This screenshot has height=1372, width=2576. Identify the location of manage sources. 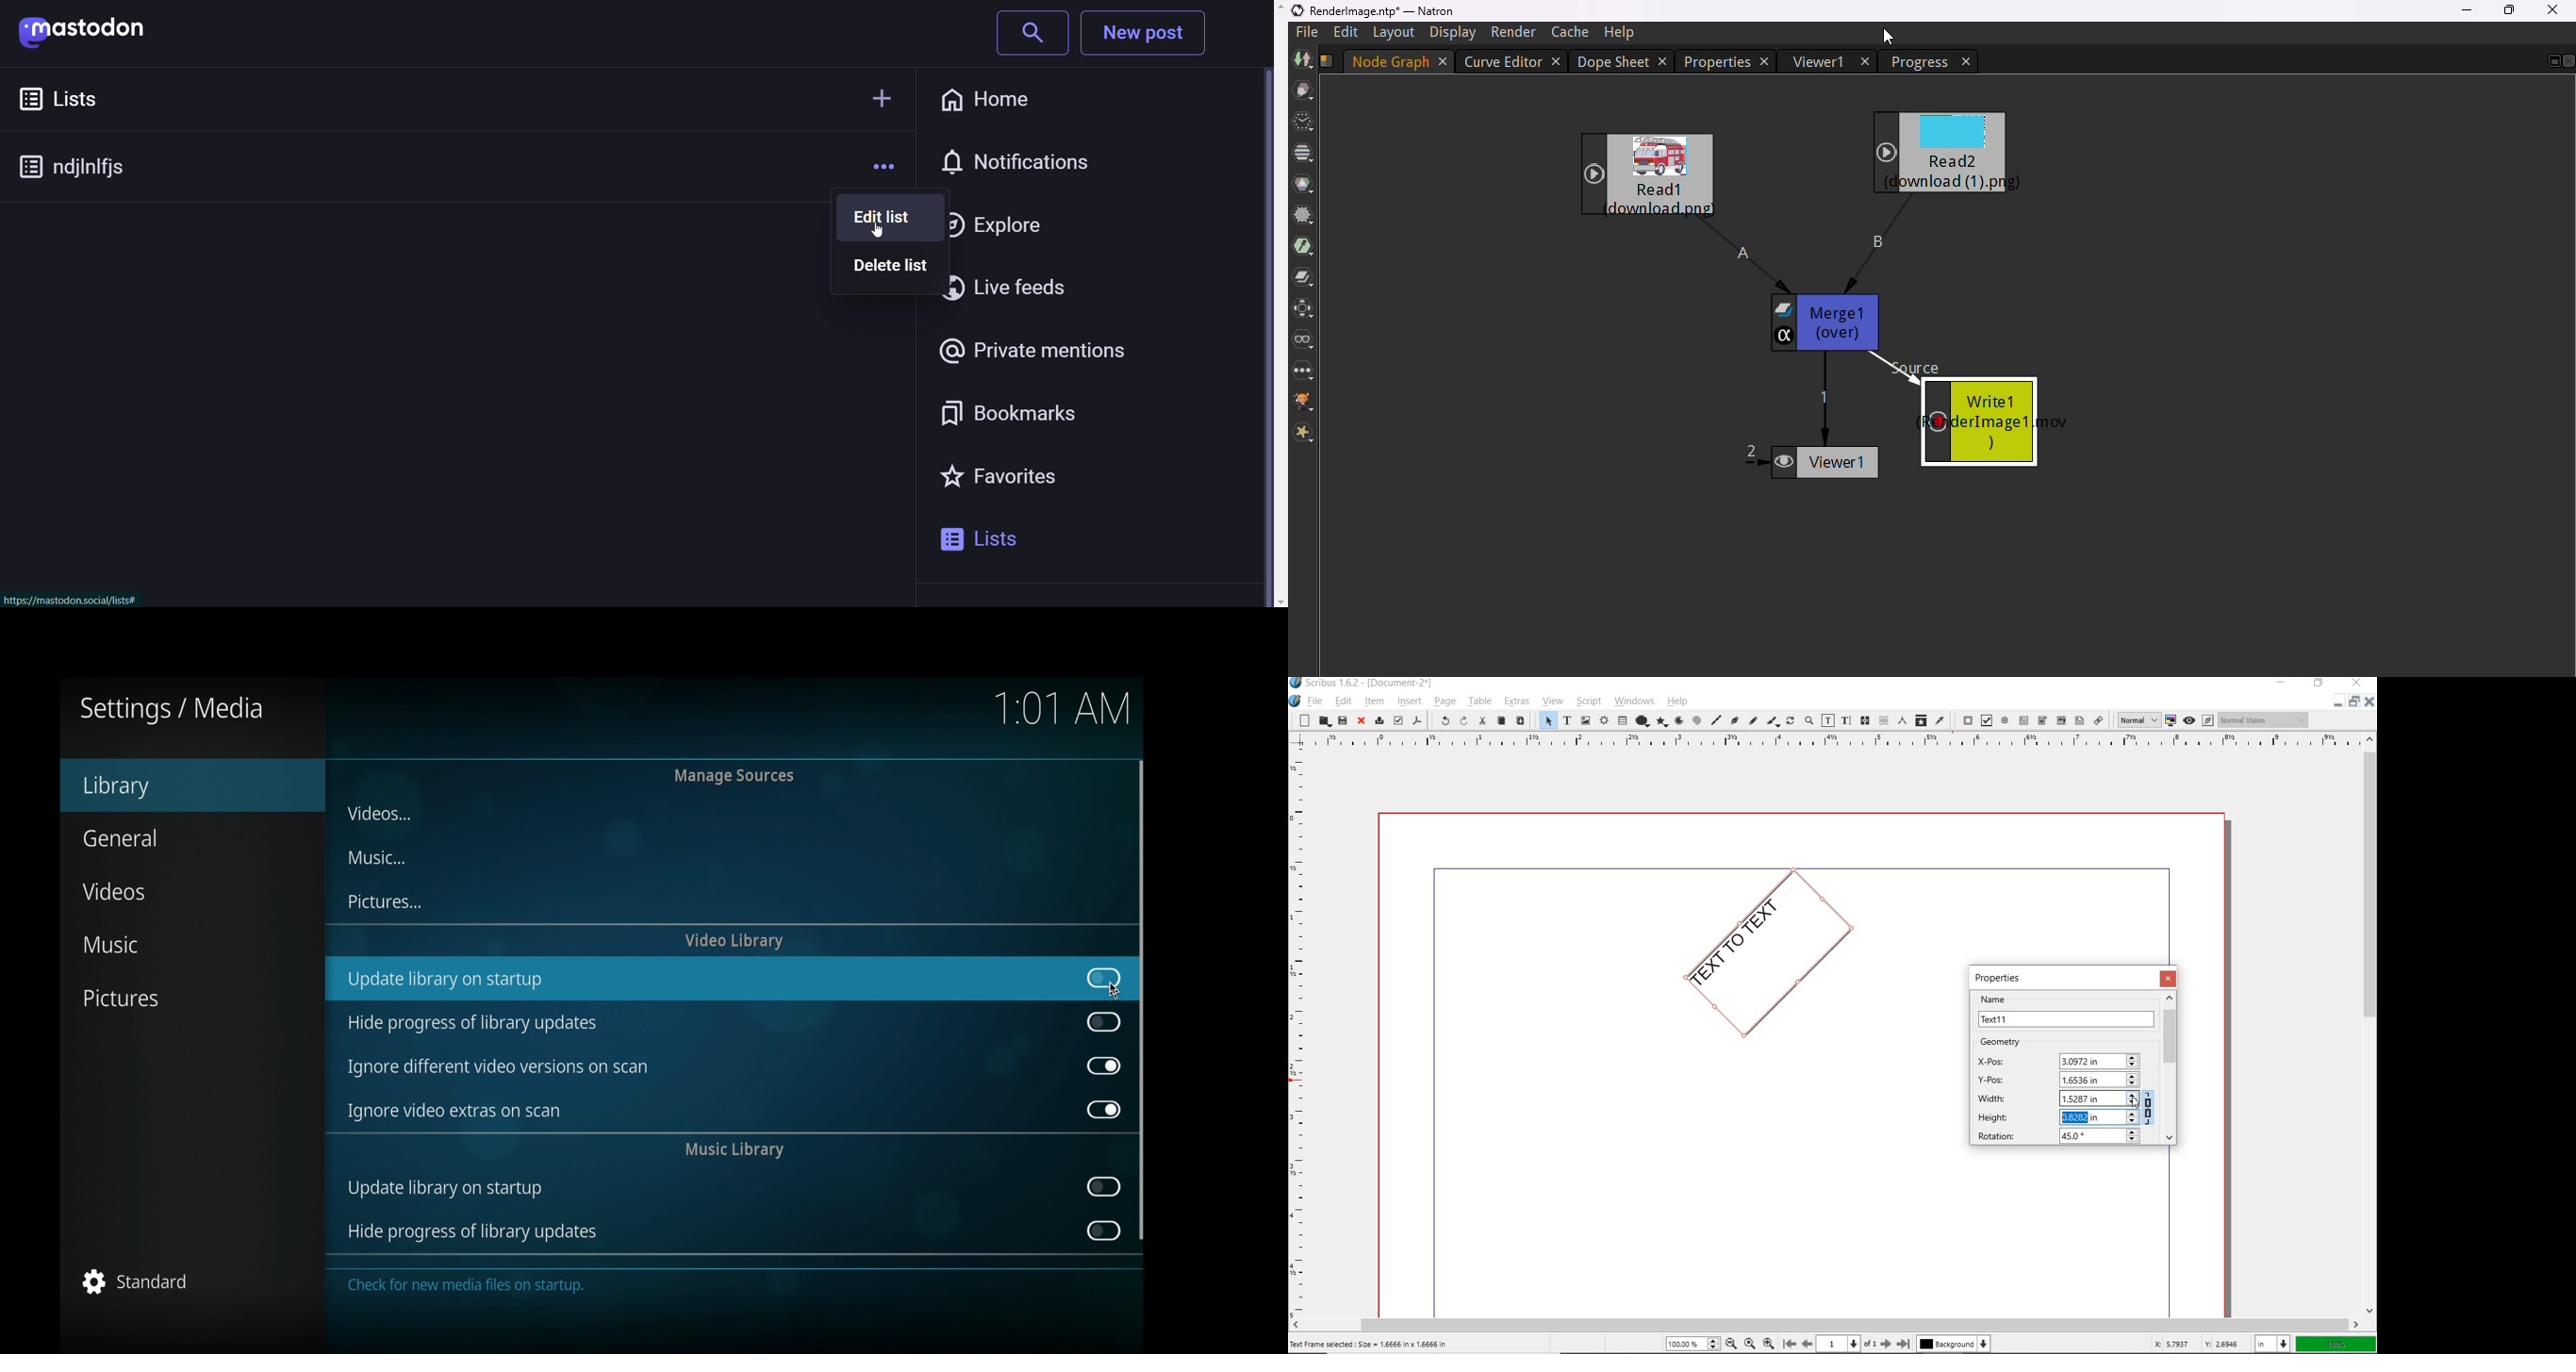
(735, 775).